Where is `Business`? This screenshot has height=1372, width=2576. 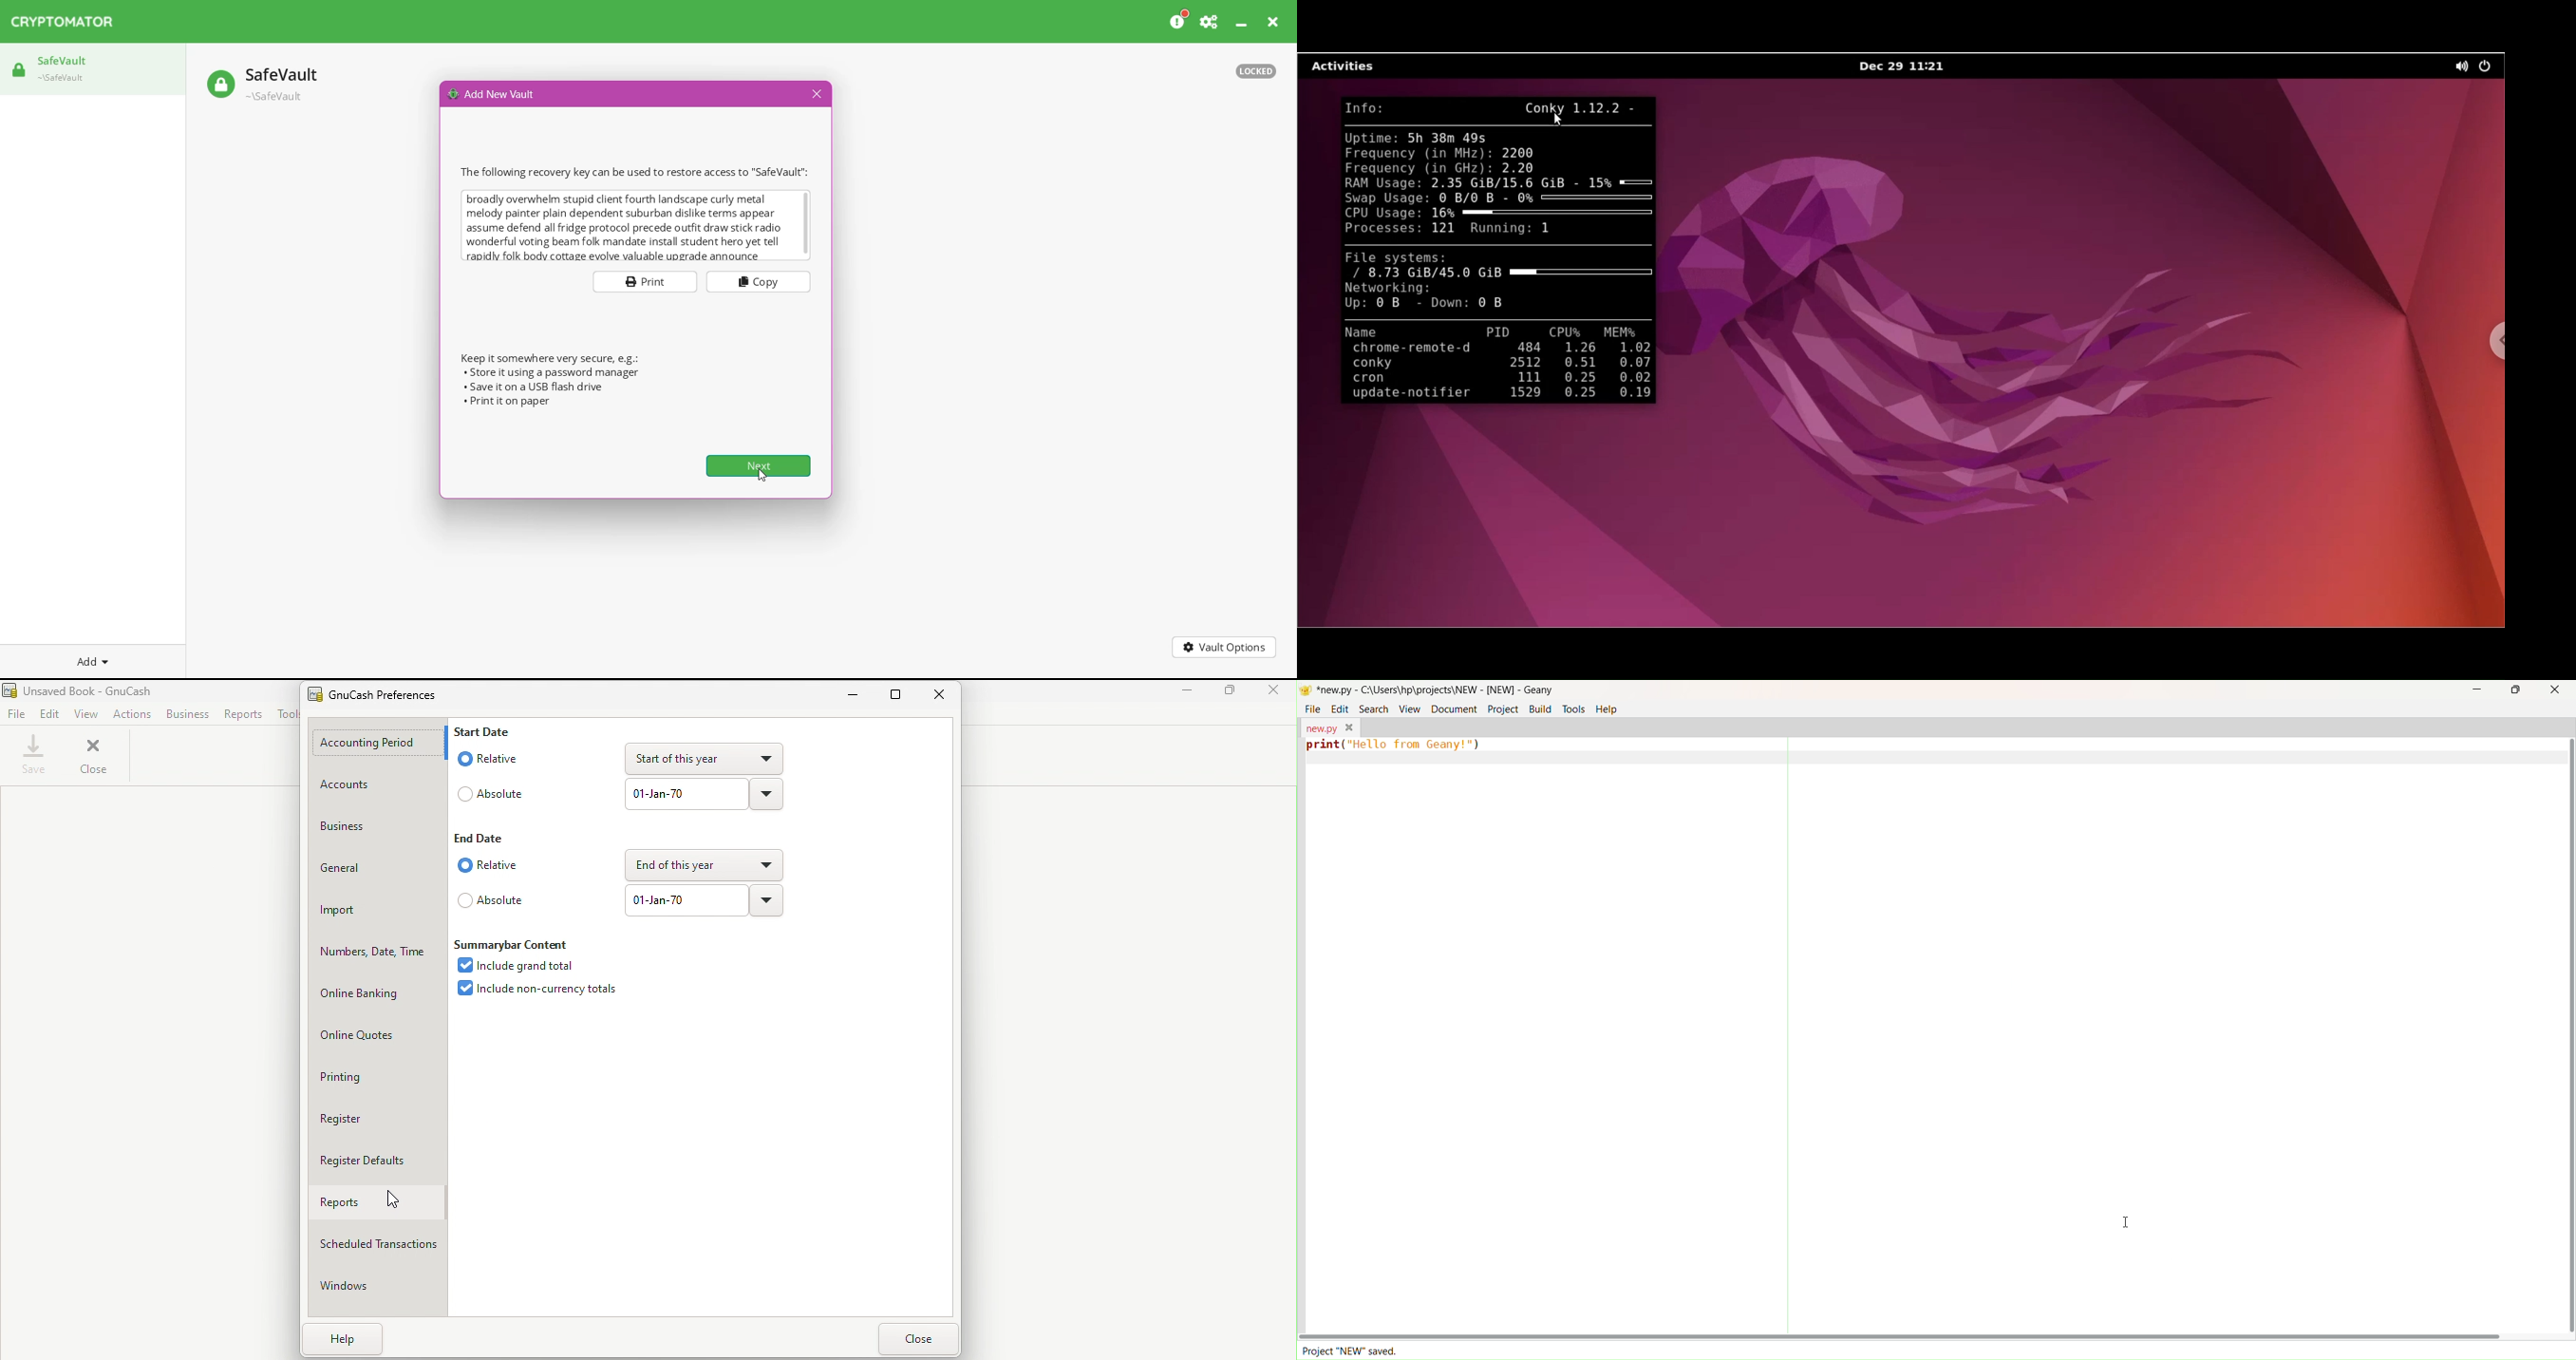
Business is located at coordinates (382, 829).